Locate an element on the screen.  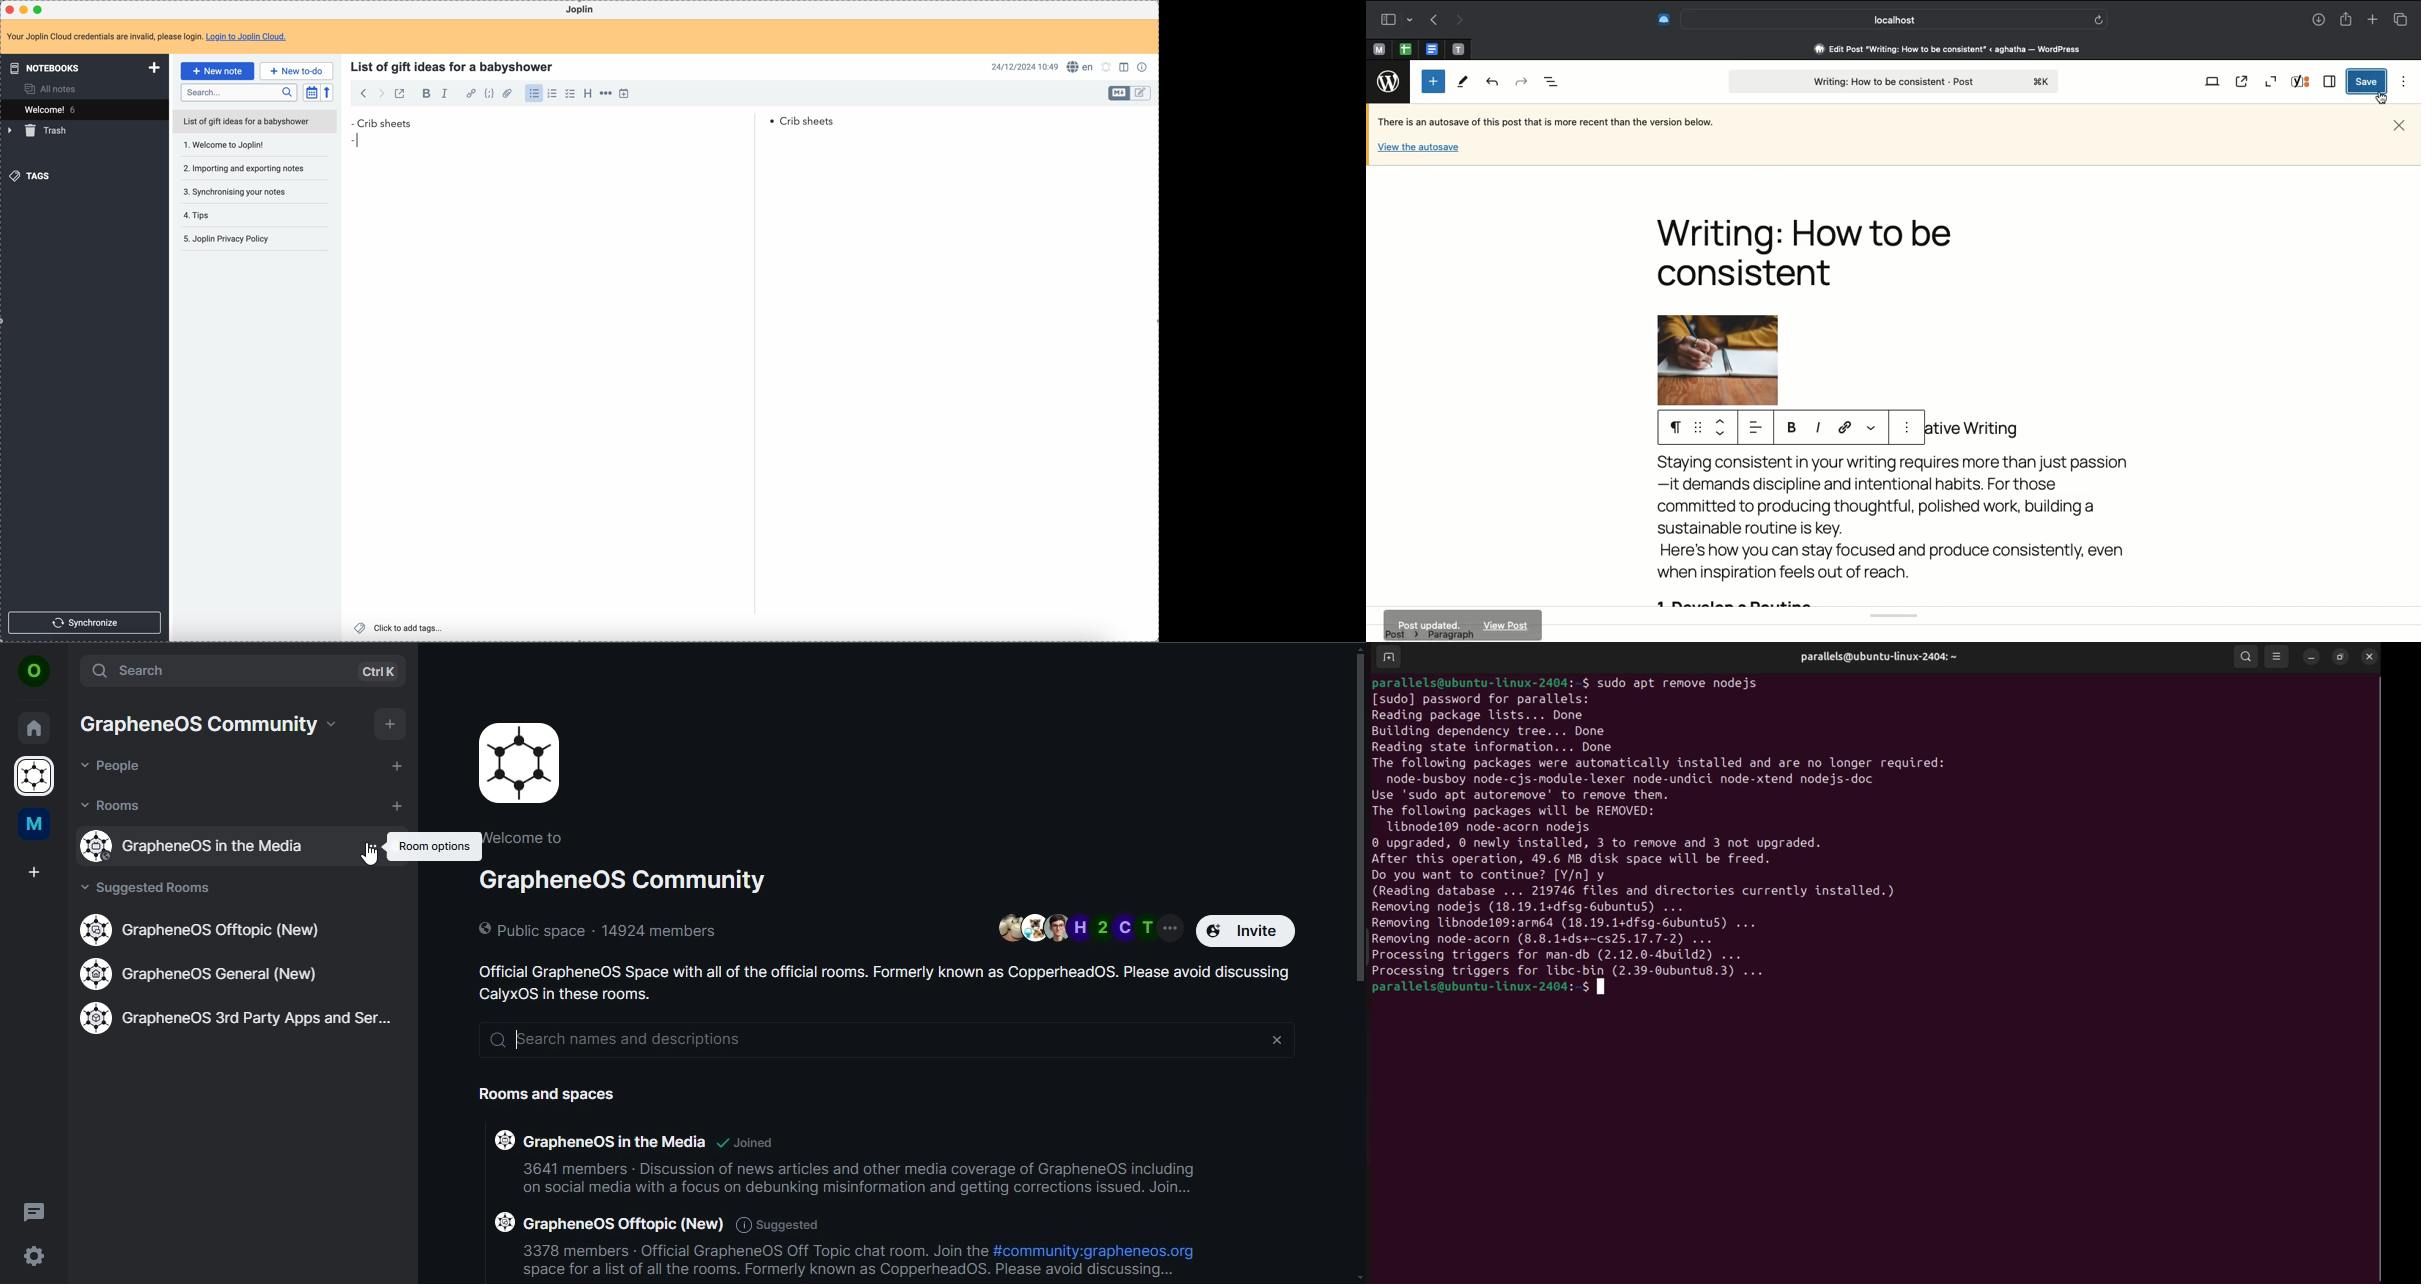
cursor is located at coordinates (2382, 99).